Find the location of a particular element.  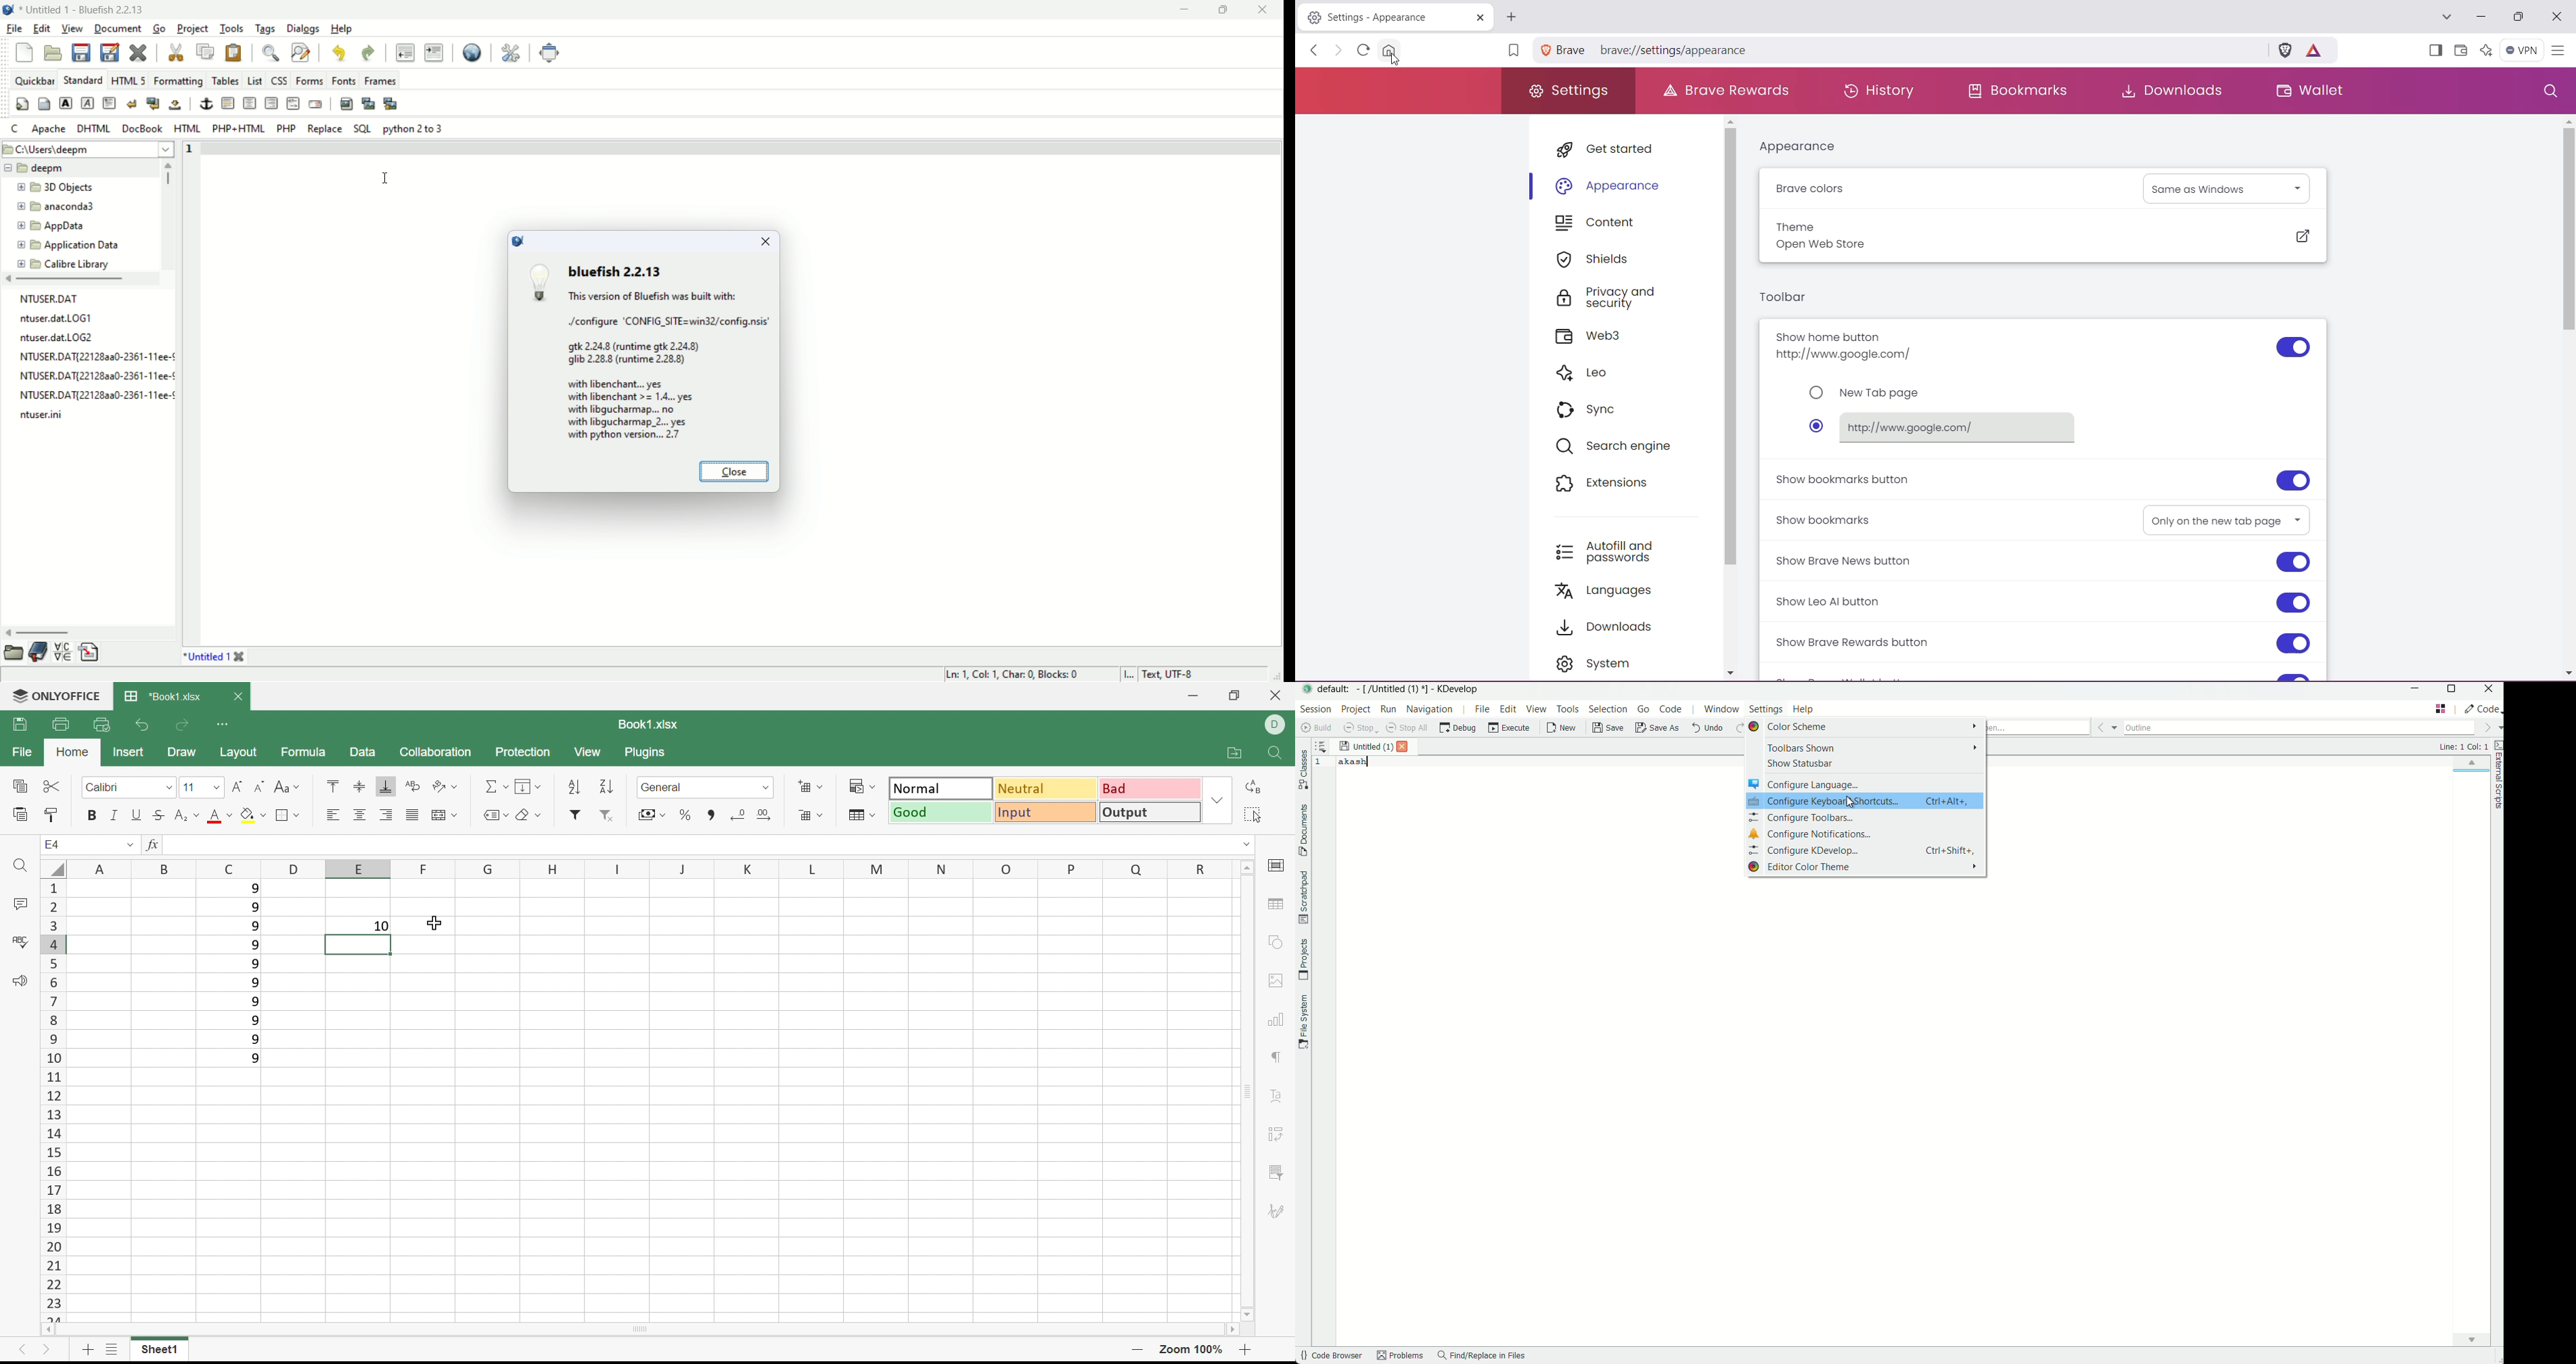

Bold is located at coordinates (92, 816).